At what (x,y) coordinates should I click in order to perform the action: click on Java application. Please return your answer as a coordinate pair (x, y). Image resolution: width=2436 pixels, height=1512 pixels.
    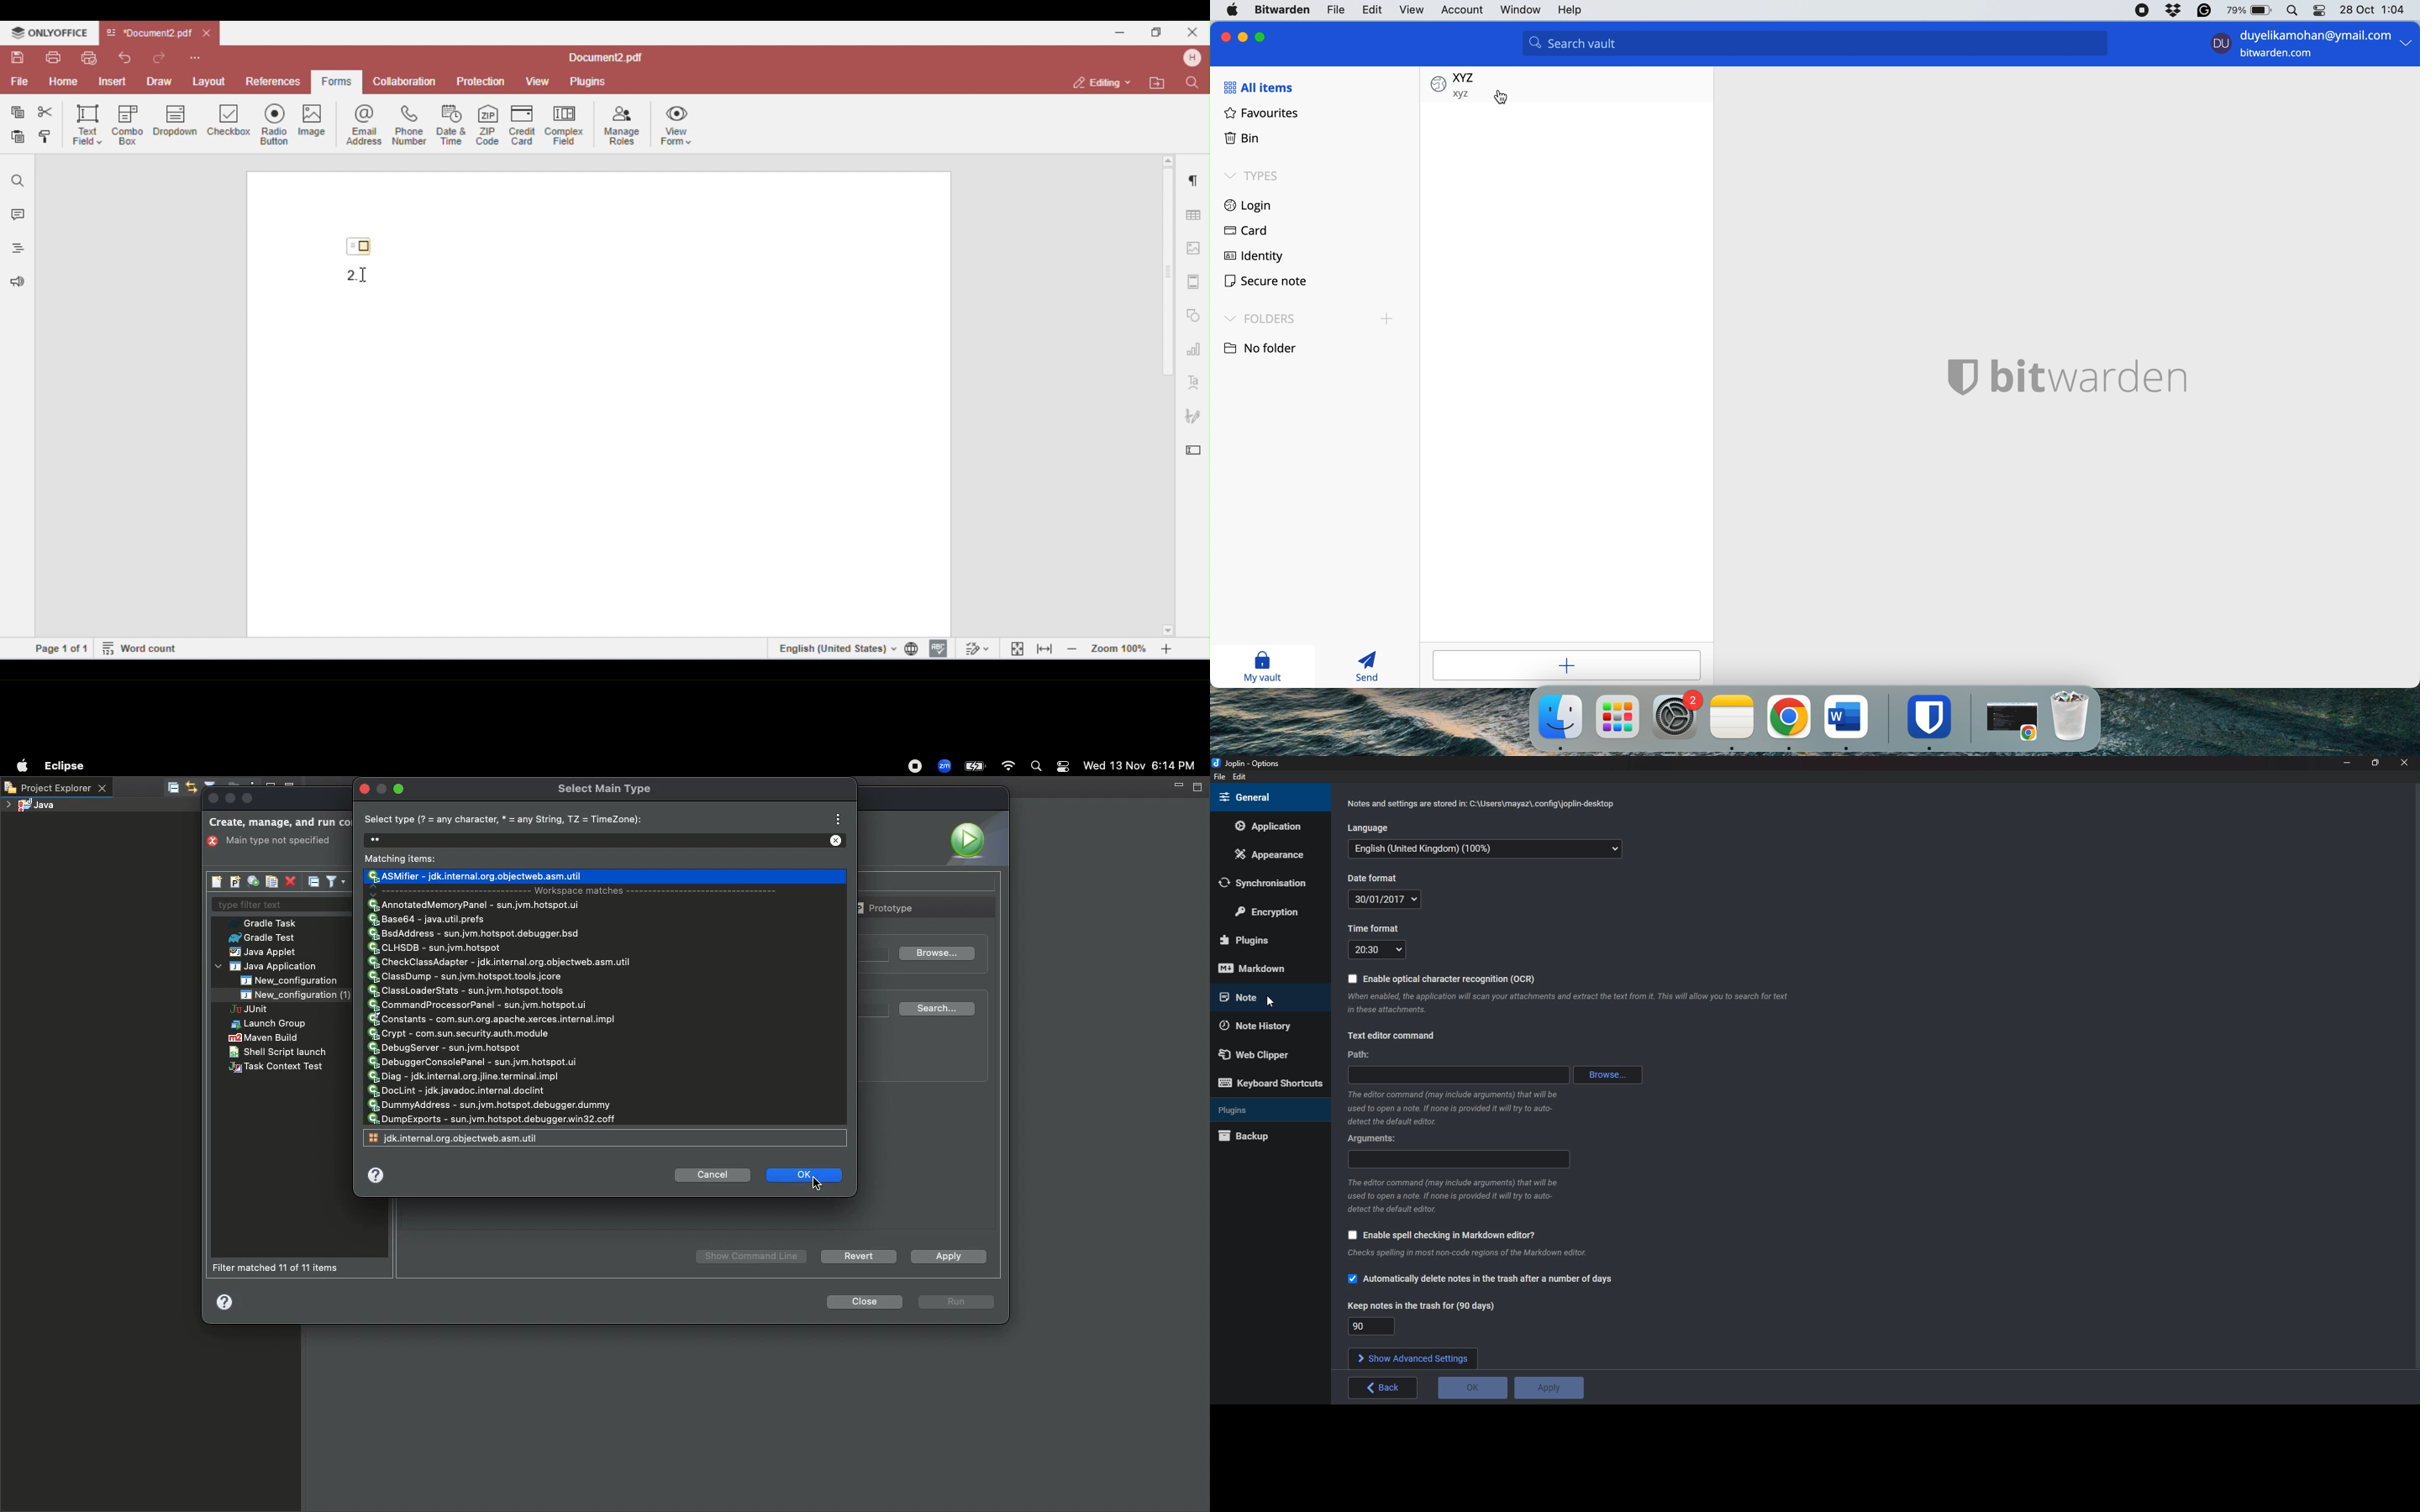
    Looking at the image, I should click on (268, 967).